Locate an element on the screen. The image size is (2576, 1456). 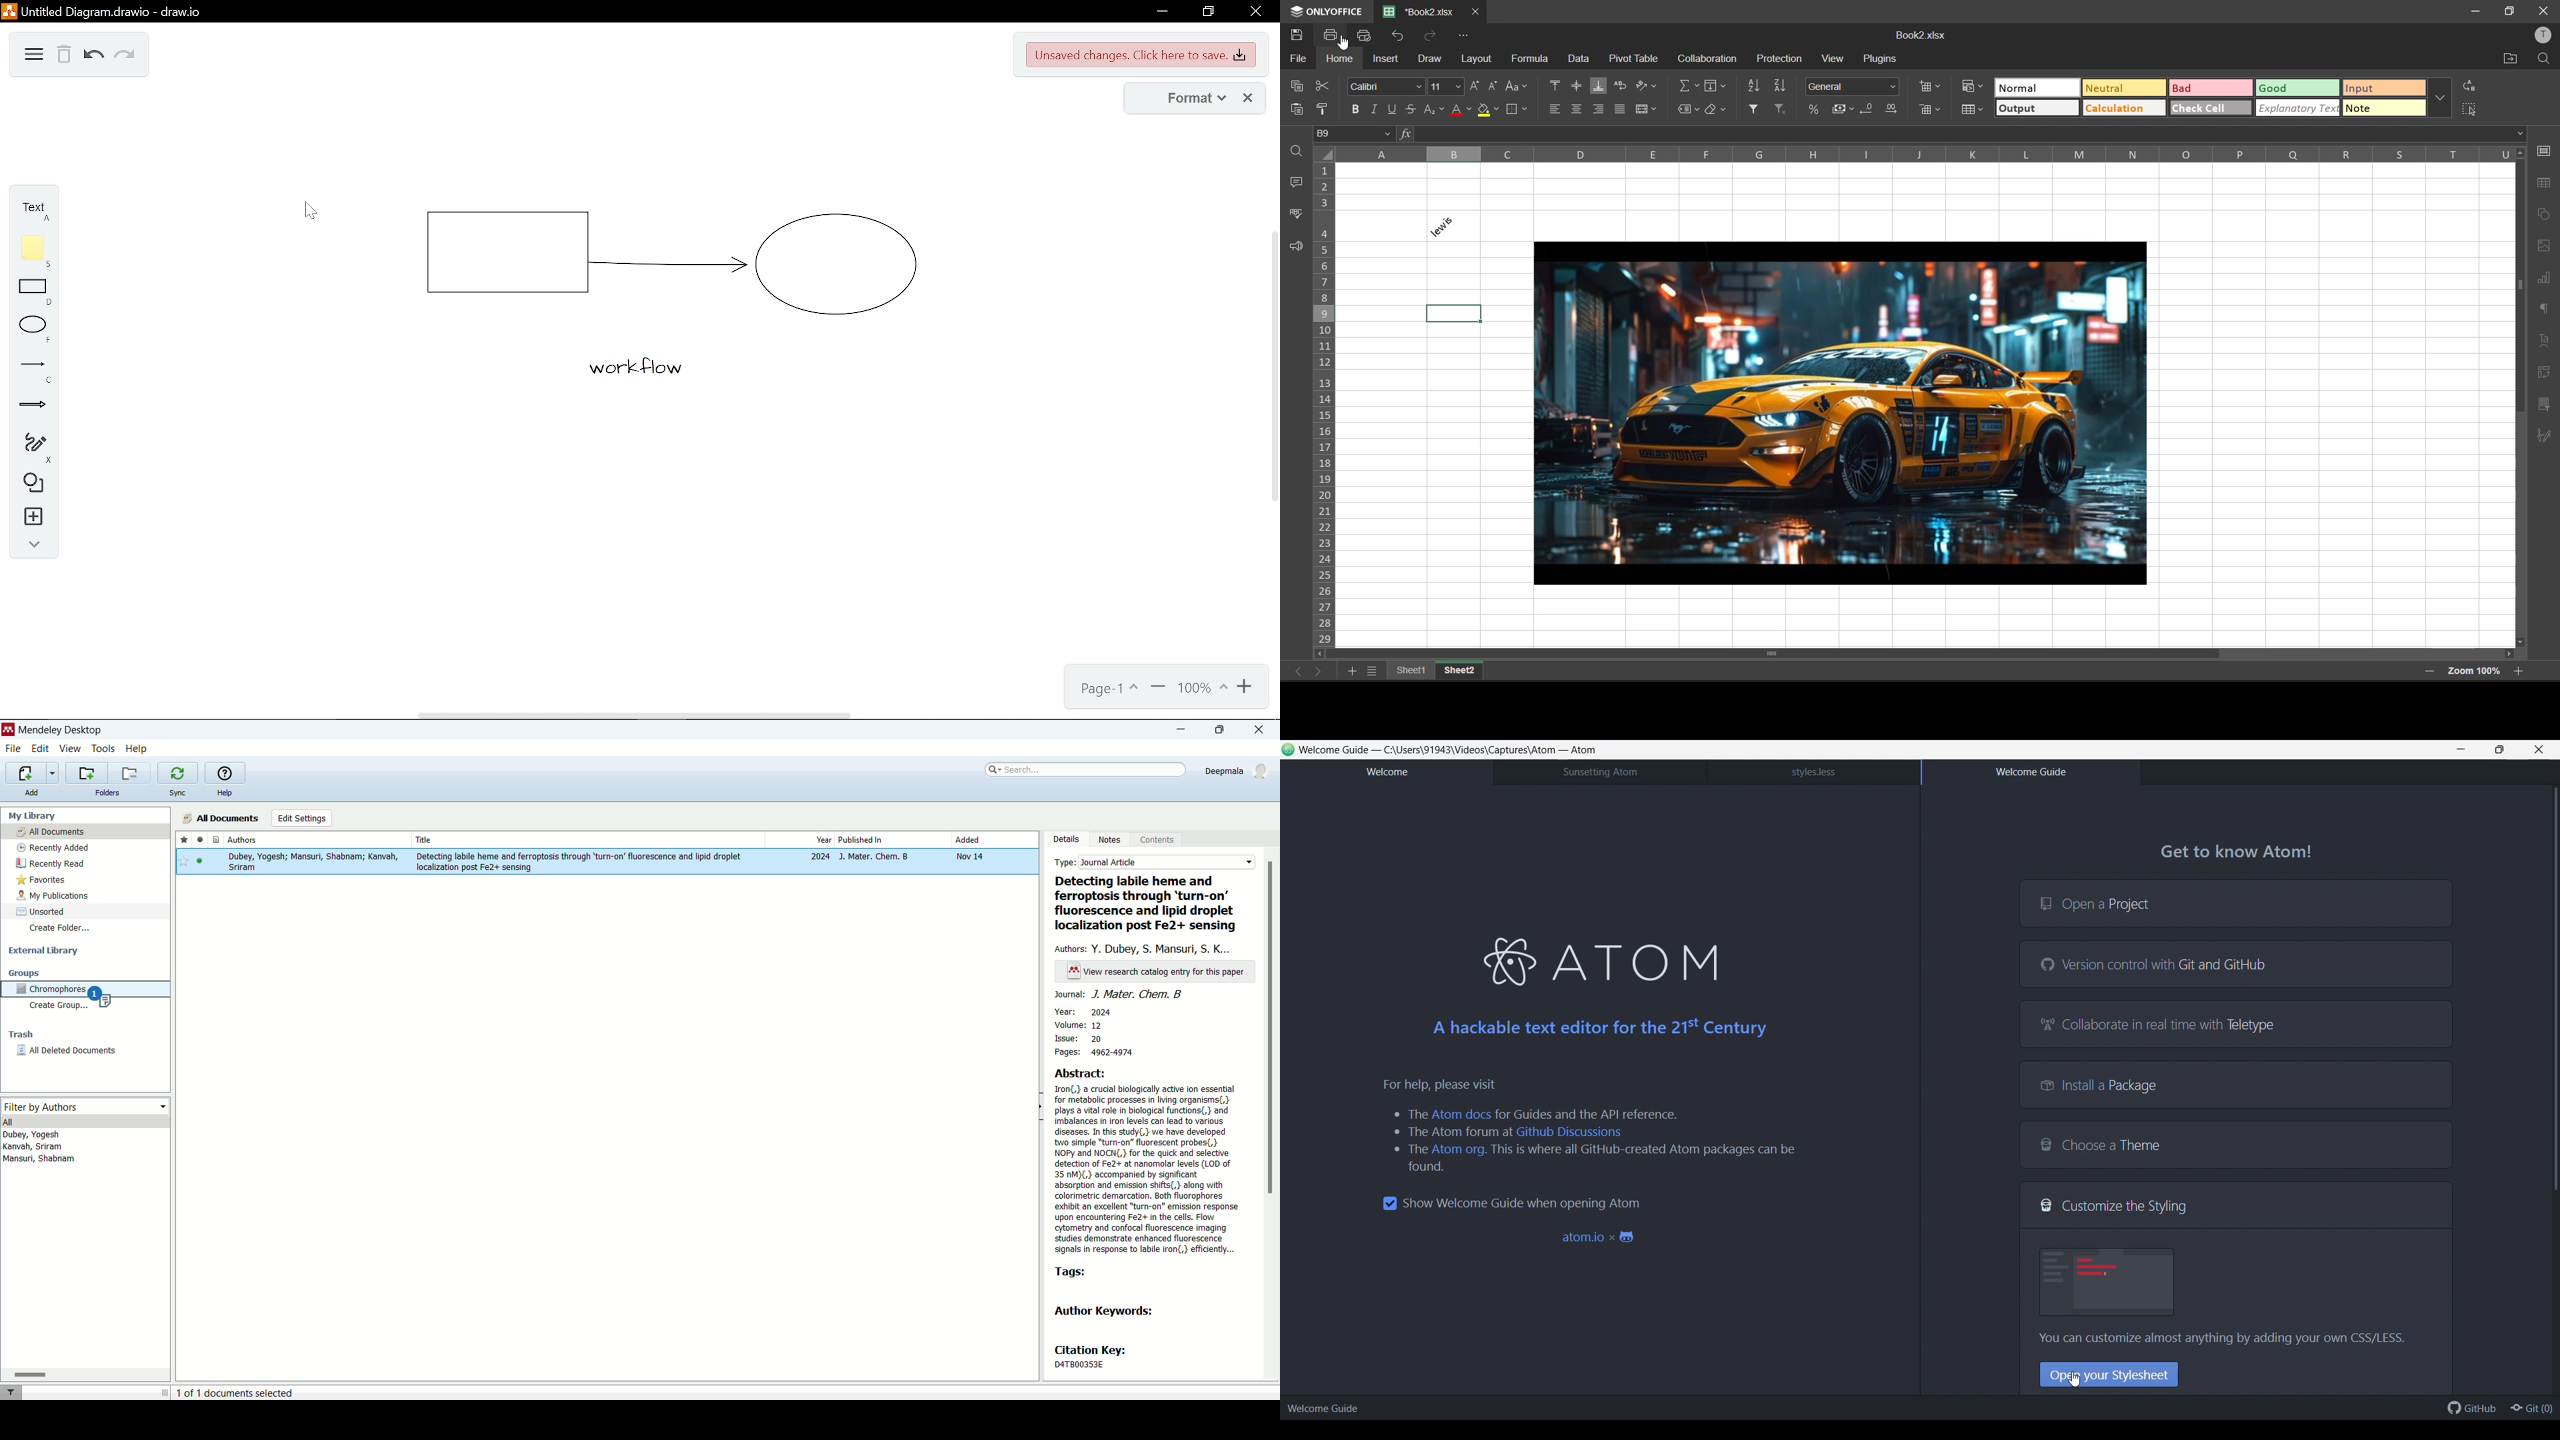
add sheet is located at coordinates (1371, 674).